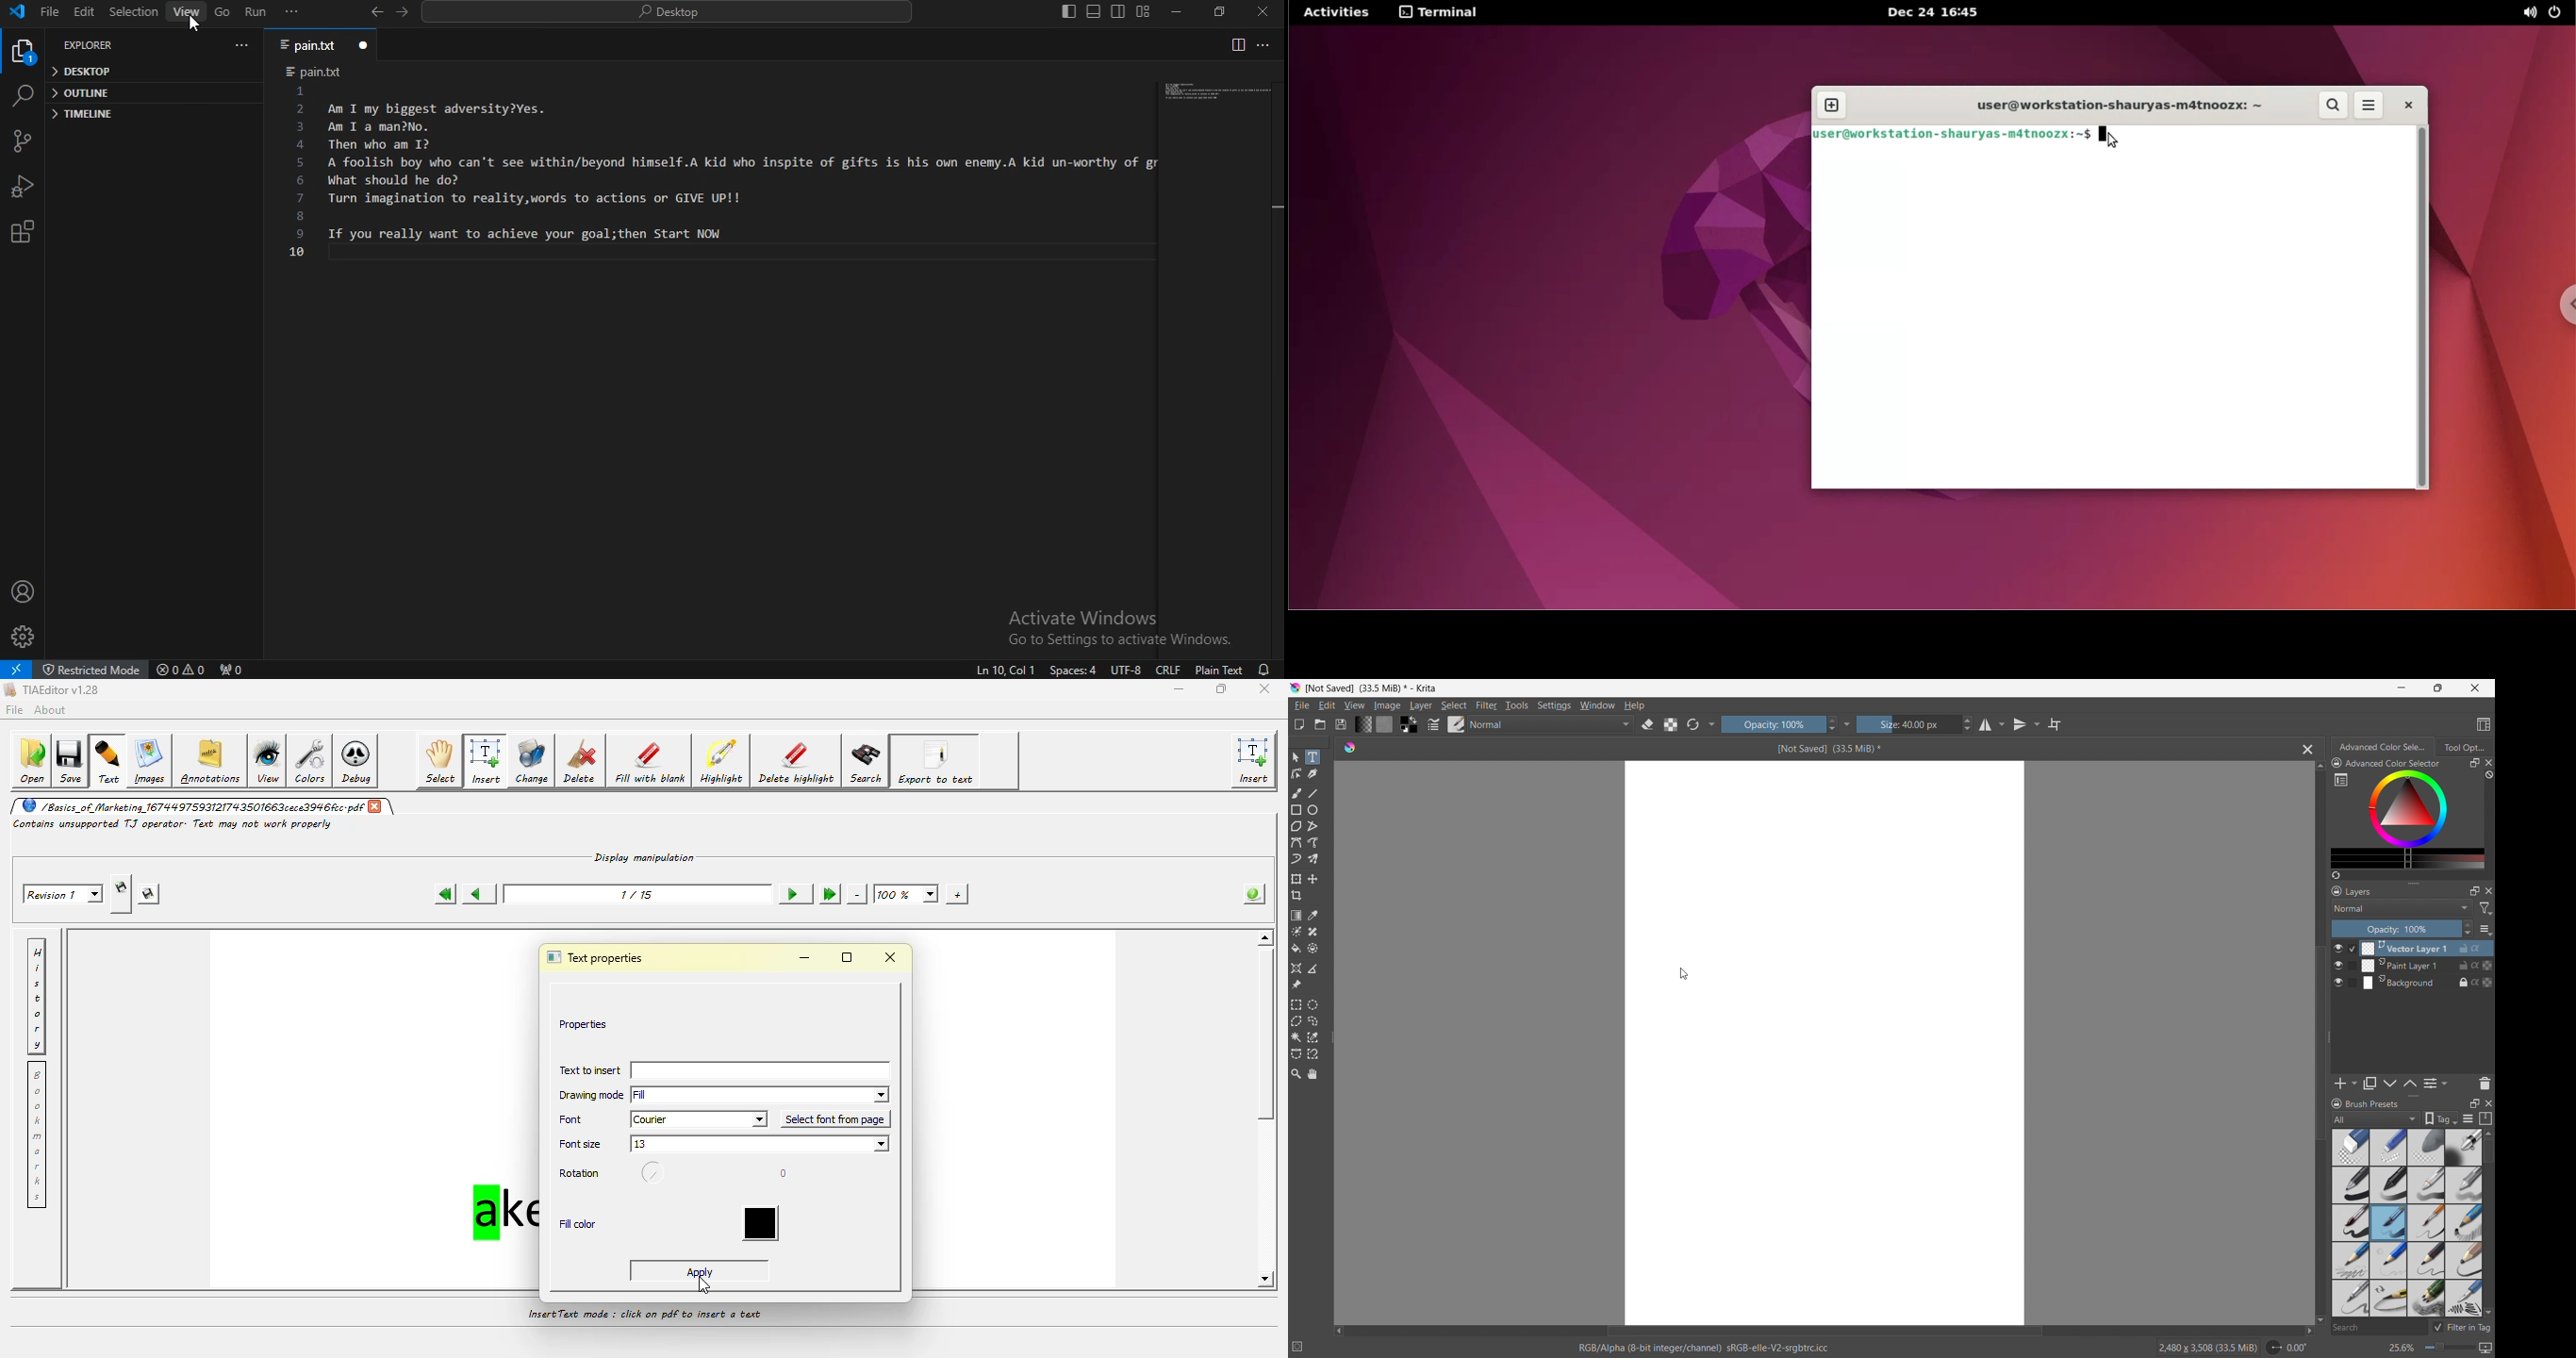  I want to click on minimize, so click(1175, 12).